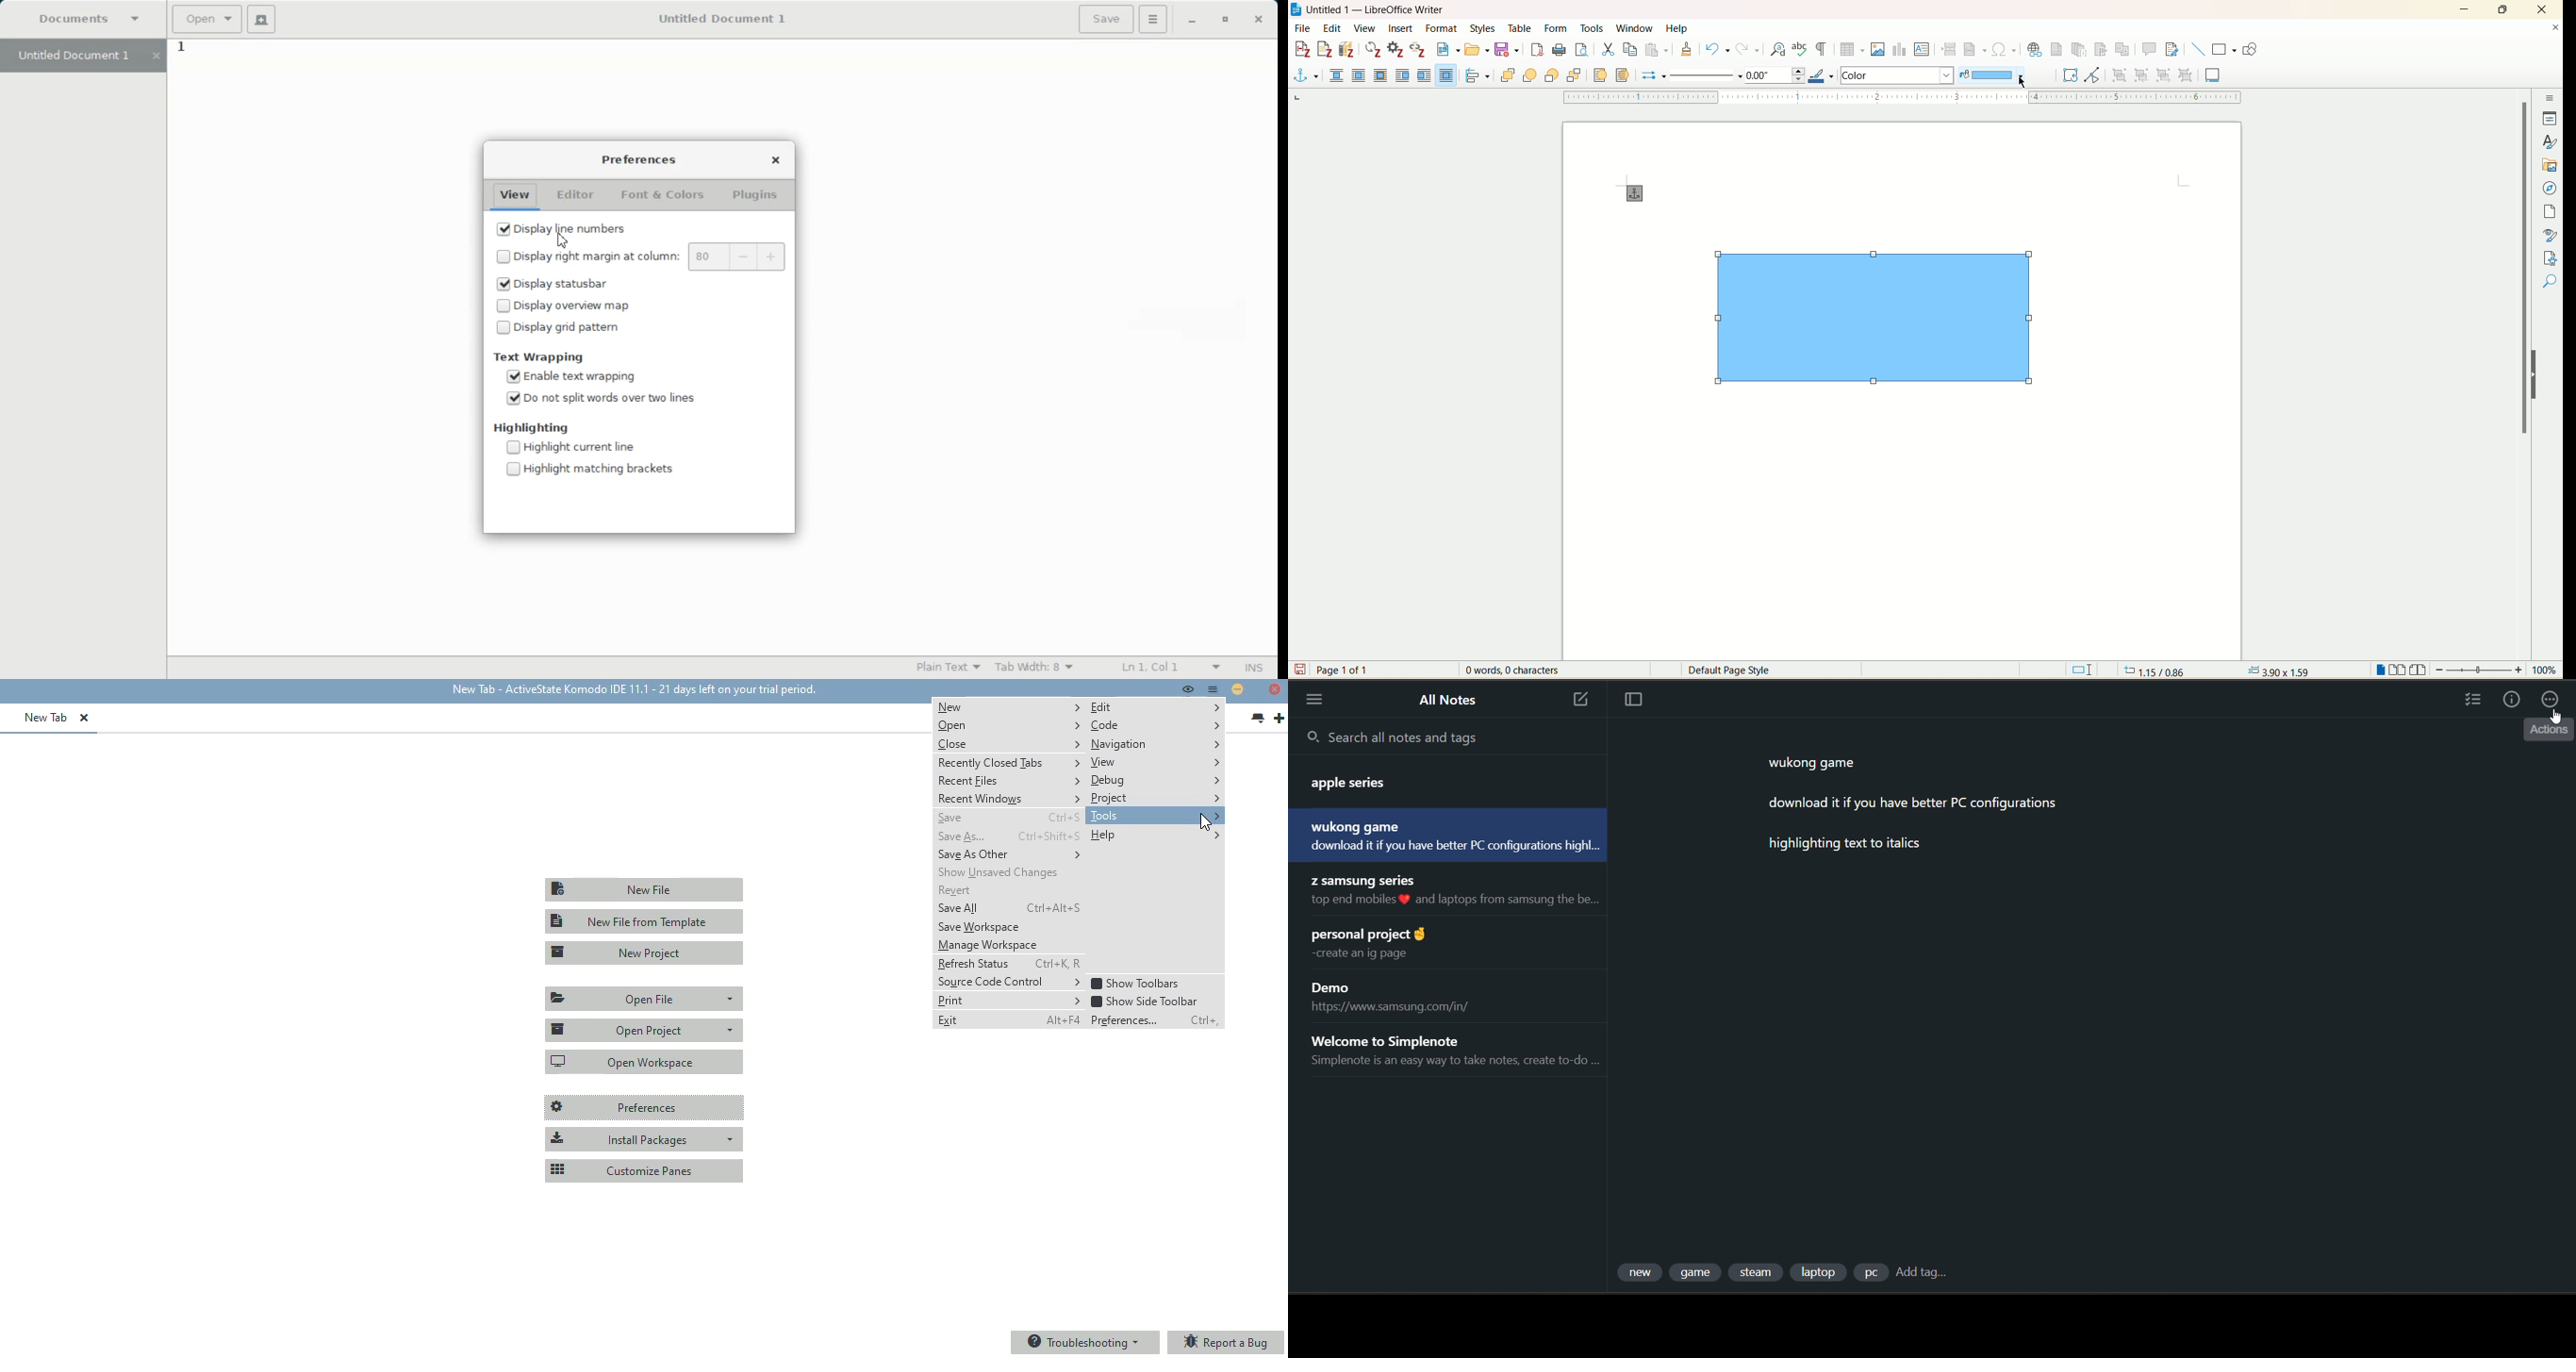 The image size is (2576, 1372). Describe the element at coordinates (2197, 49) in the screenshot. I see `insert line` at that location.